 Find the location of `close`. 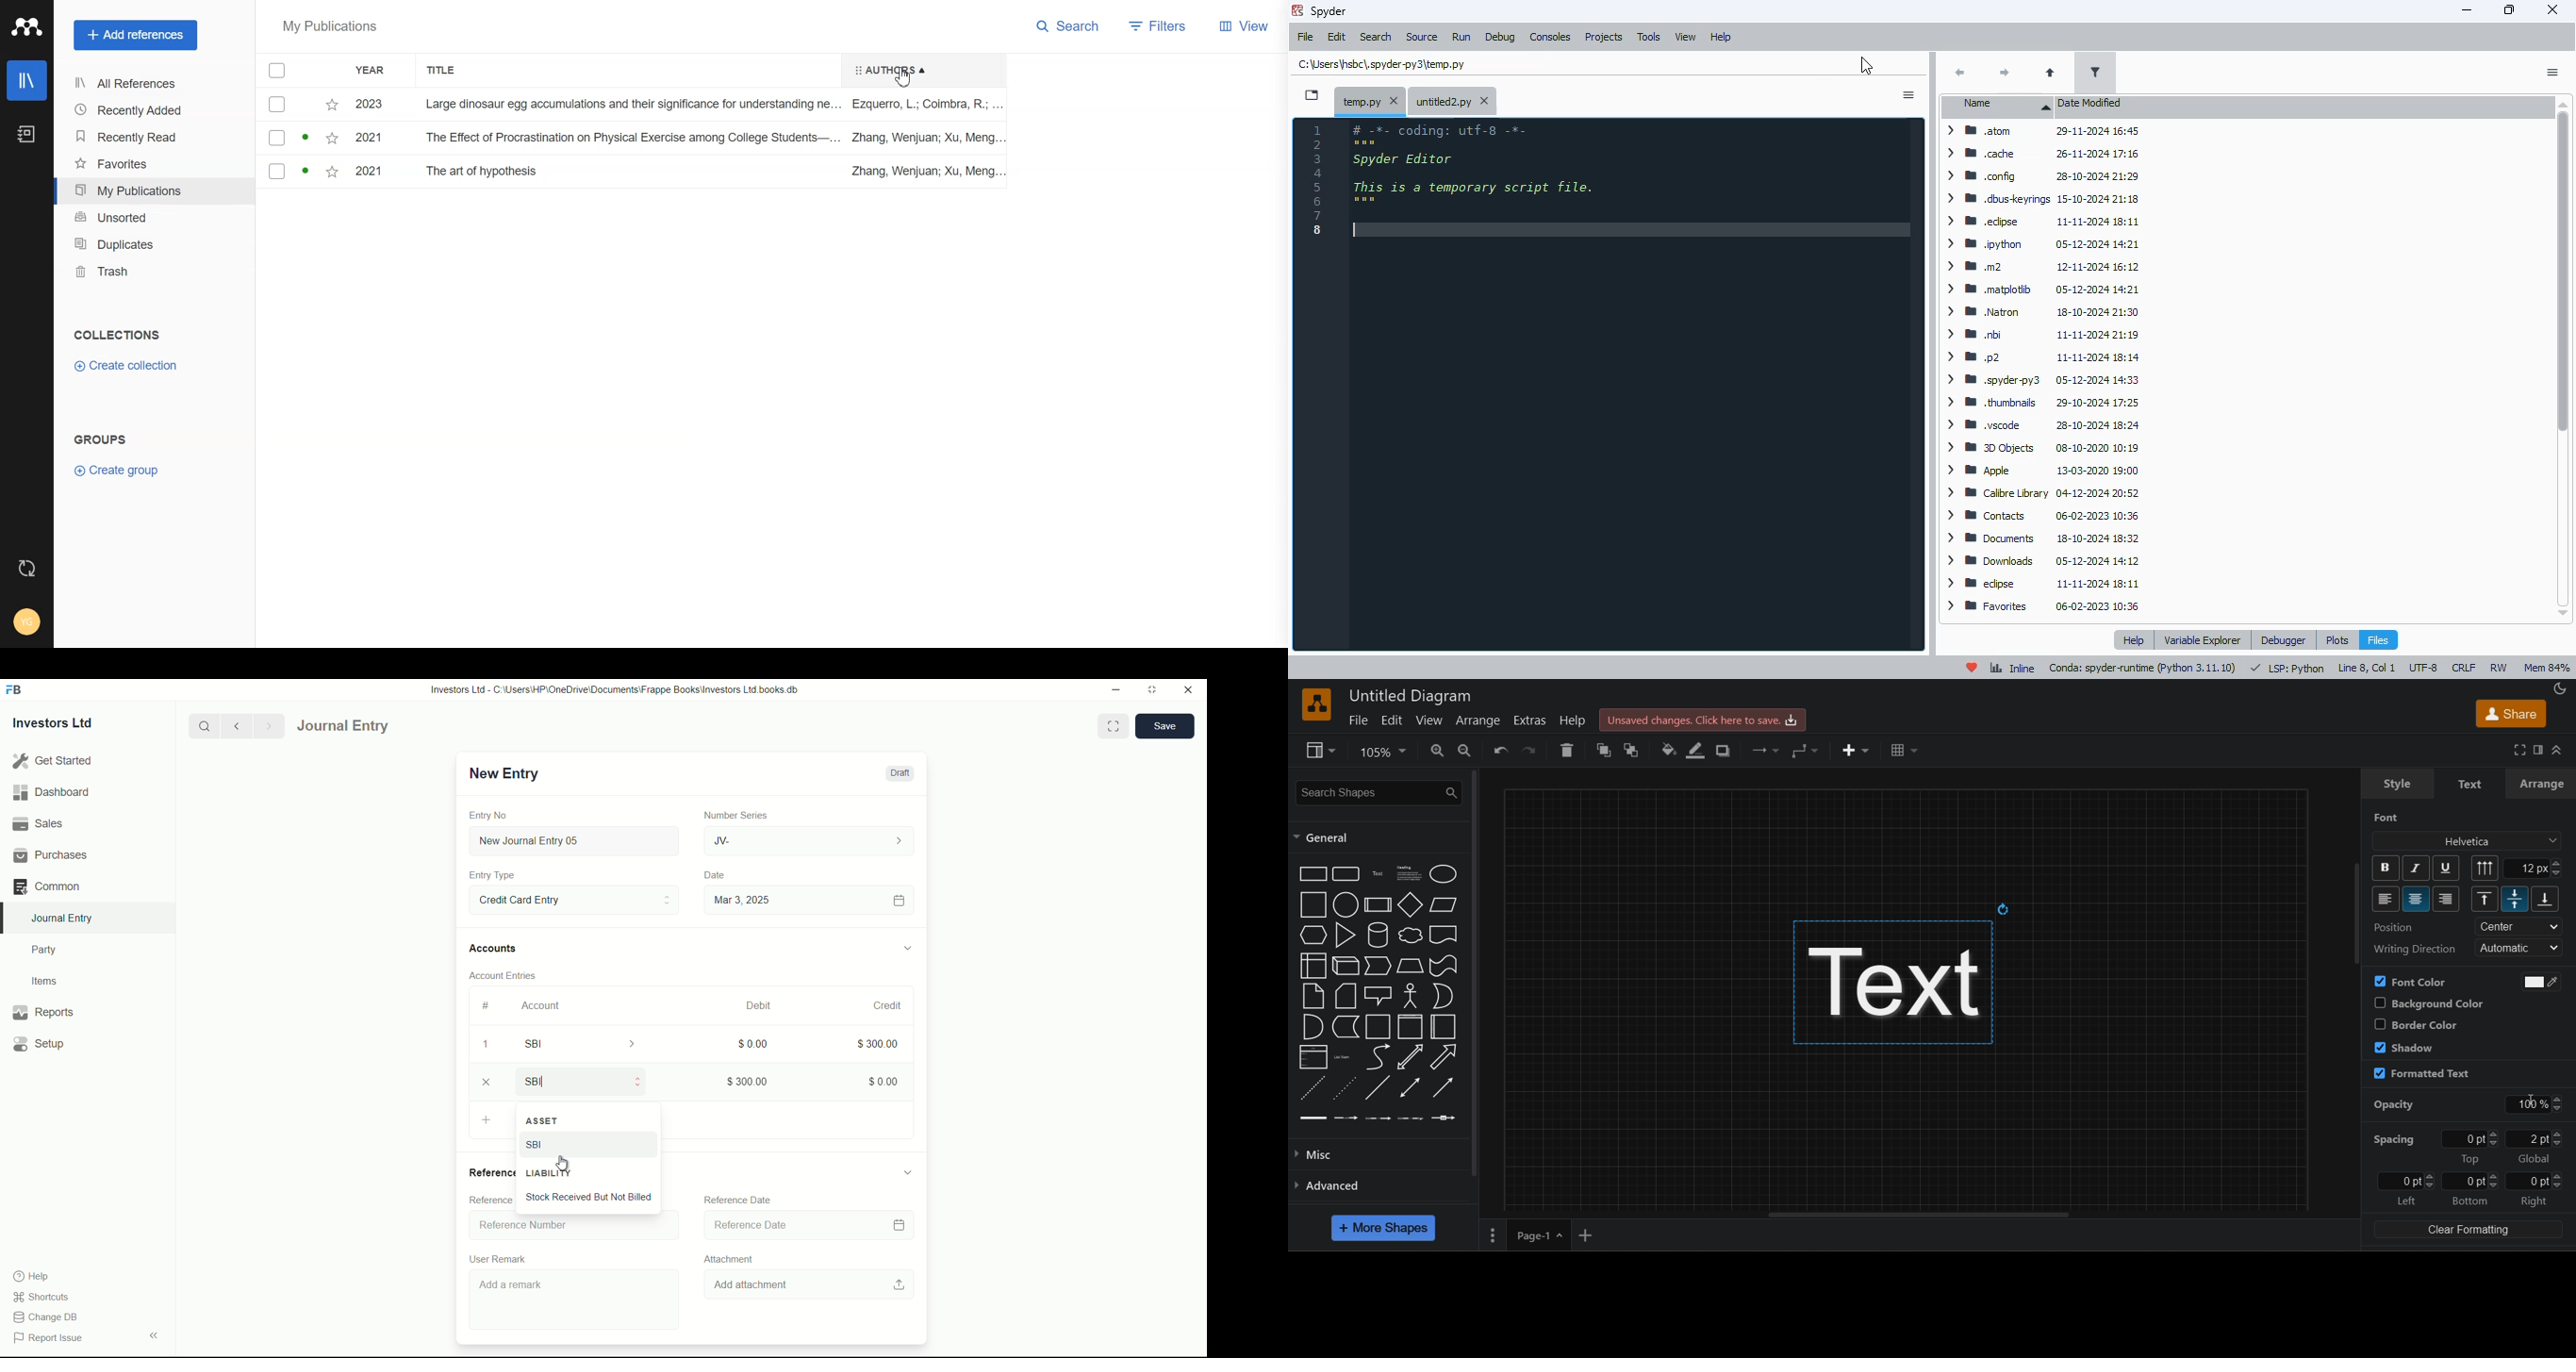

close is located at coordinates (1189, 690).